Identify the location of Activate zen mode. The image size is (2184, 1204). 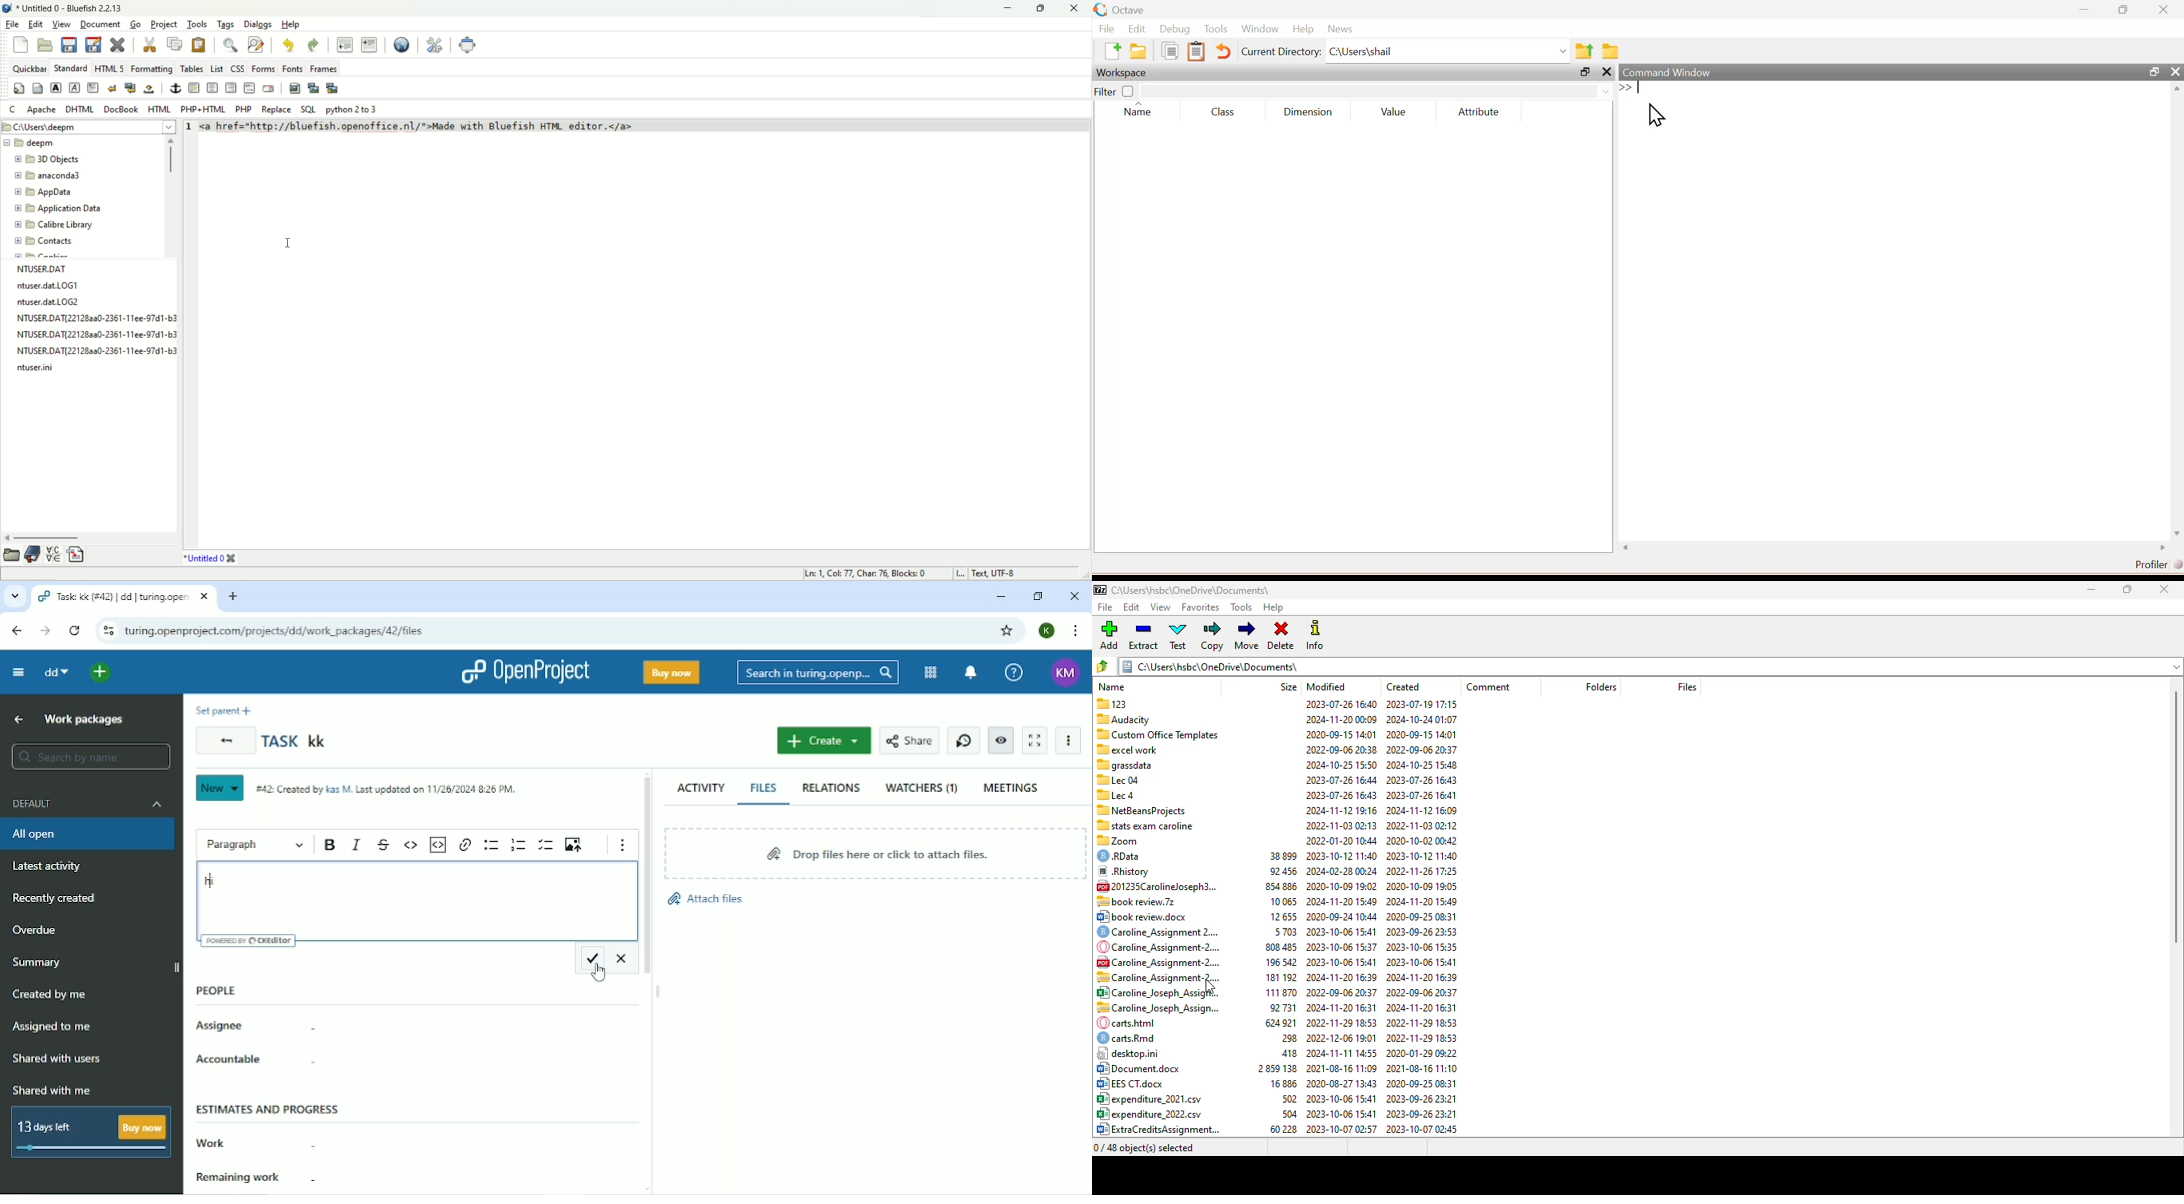
(1036, 741).